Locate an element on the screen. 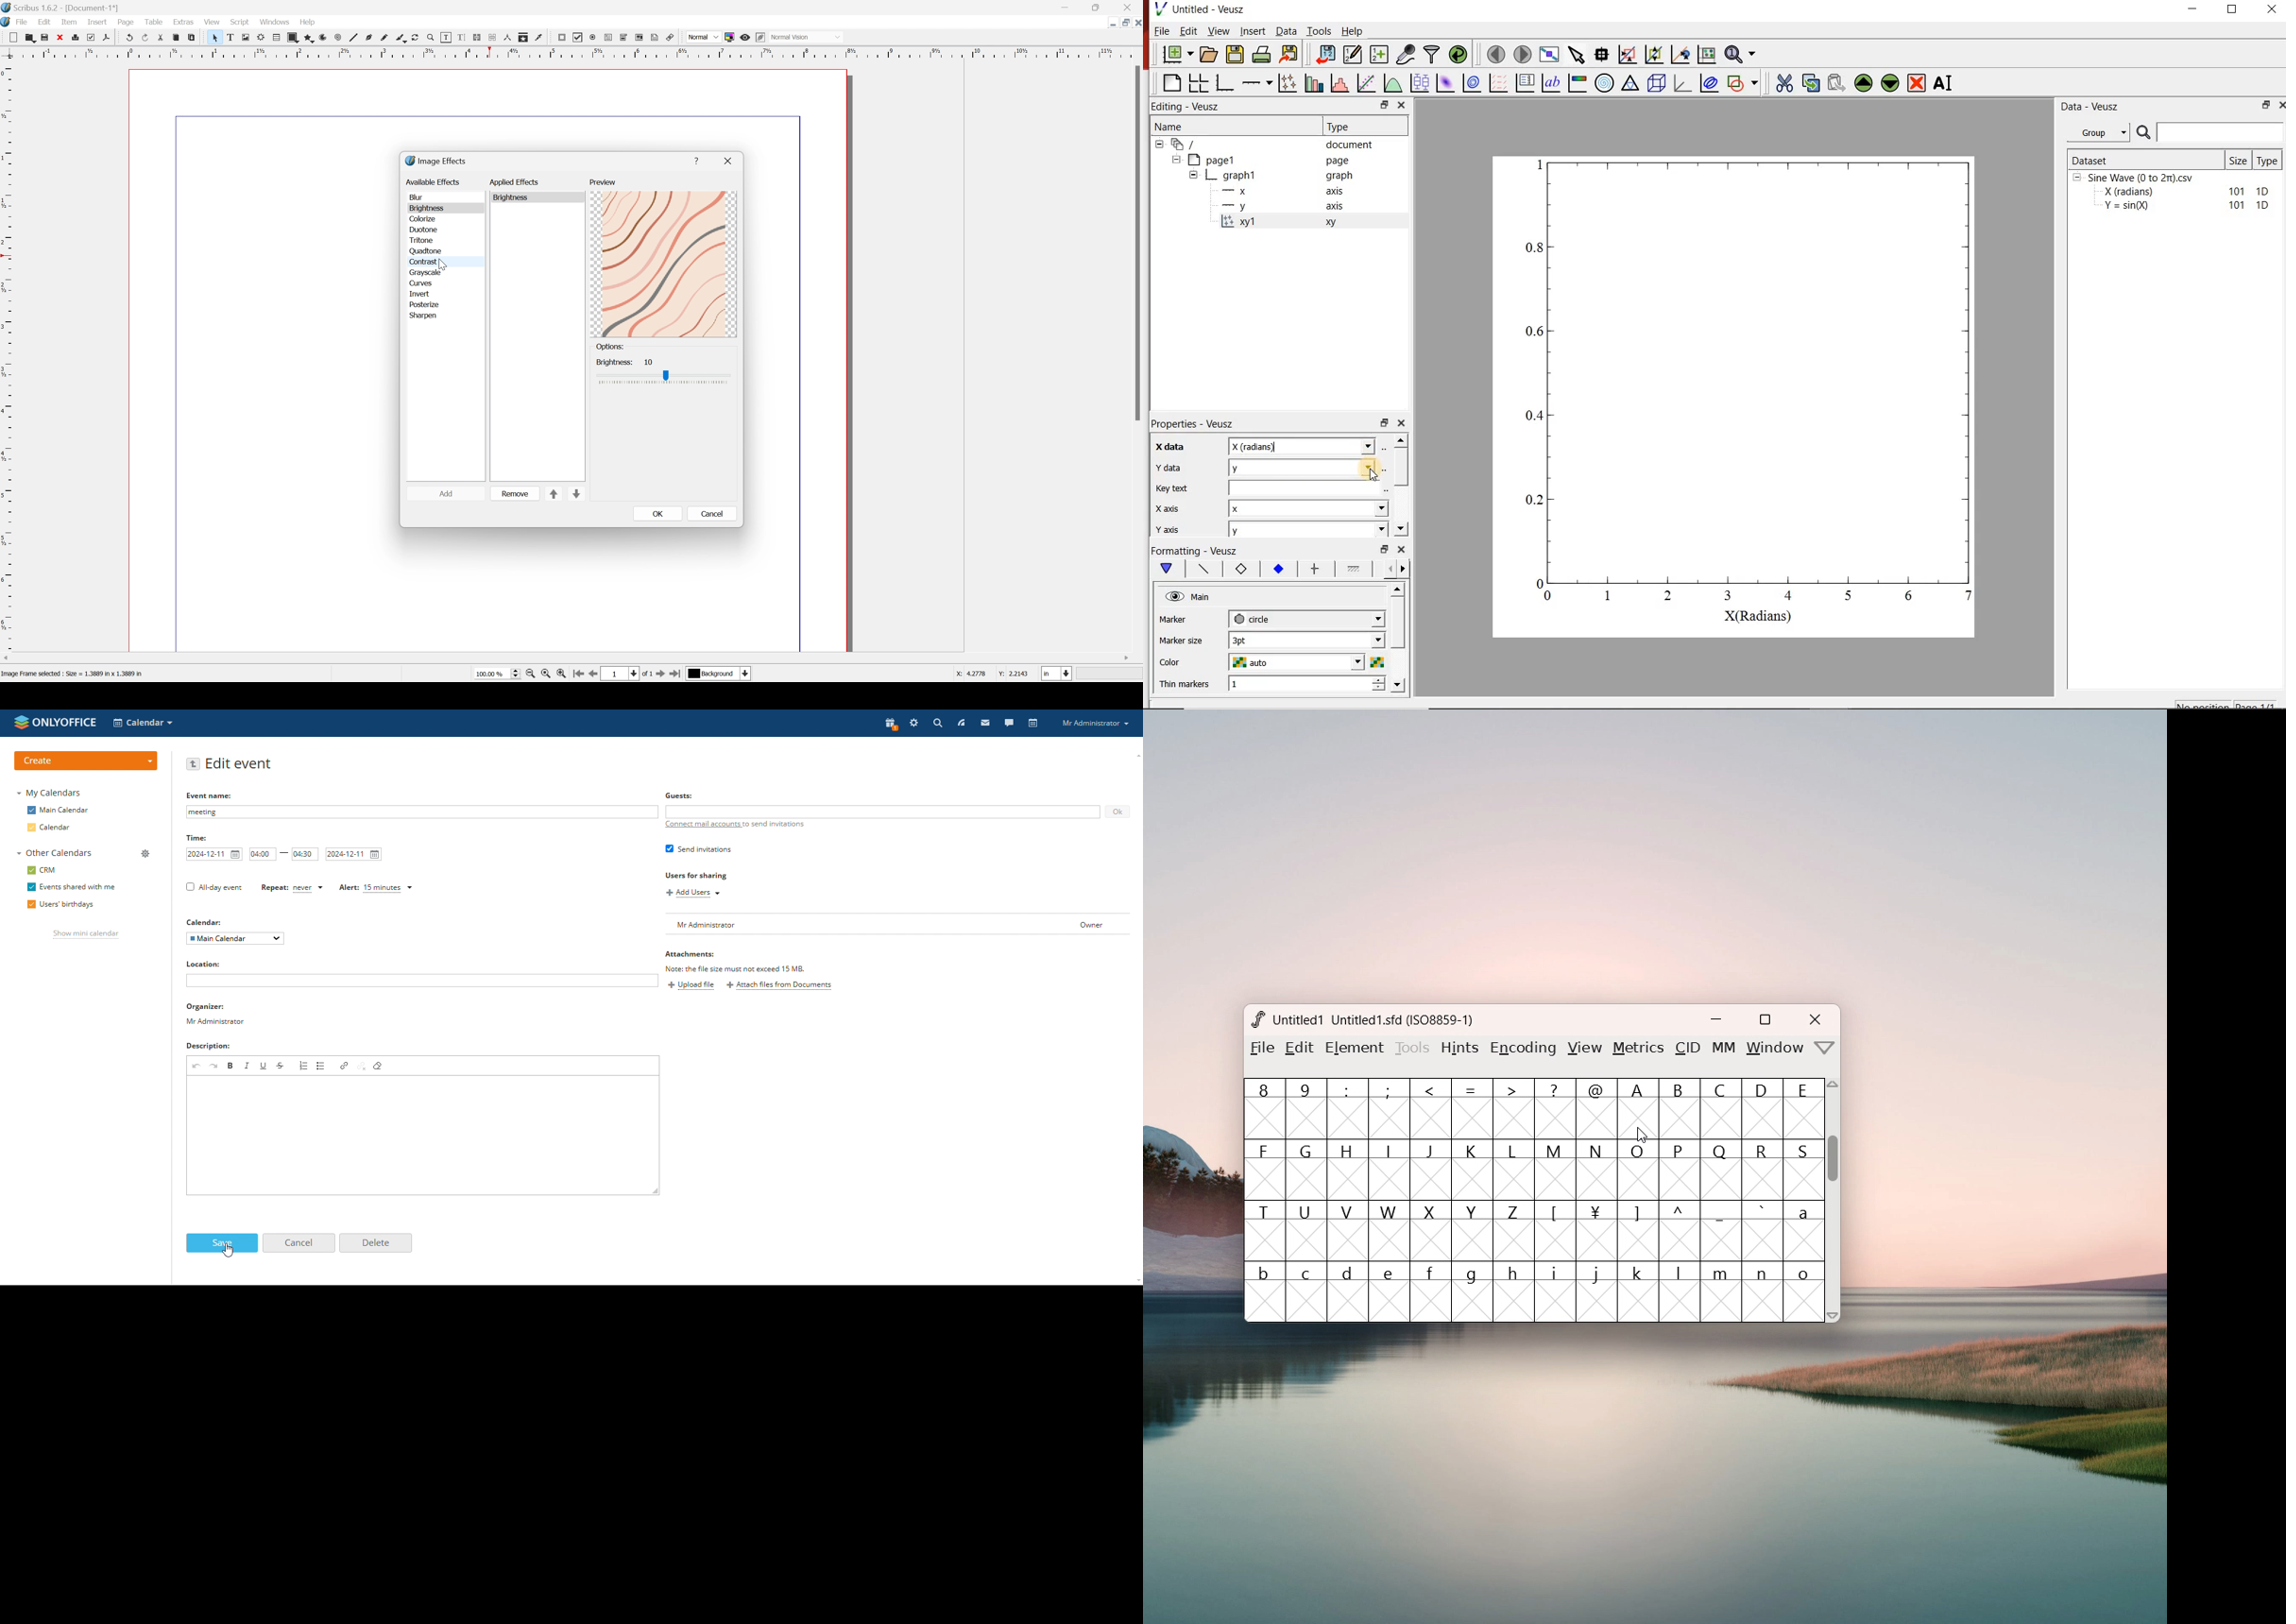  contrast is located at coordinates (427, 261).